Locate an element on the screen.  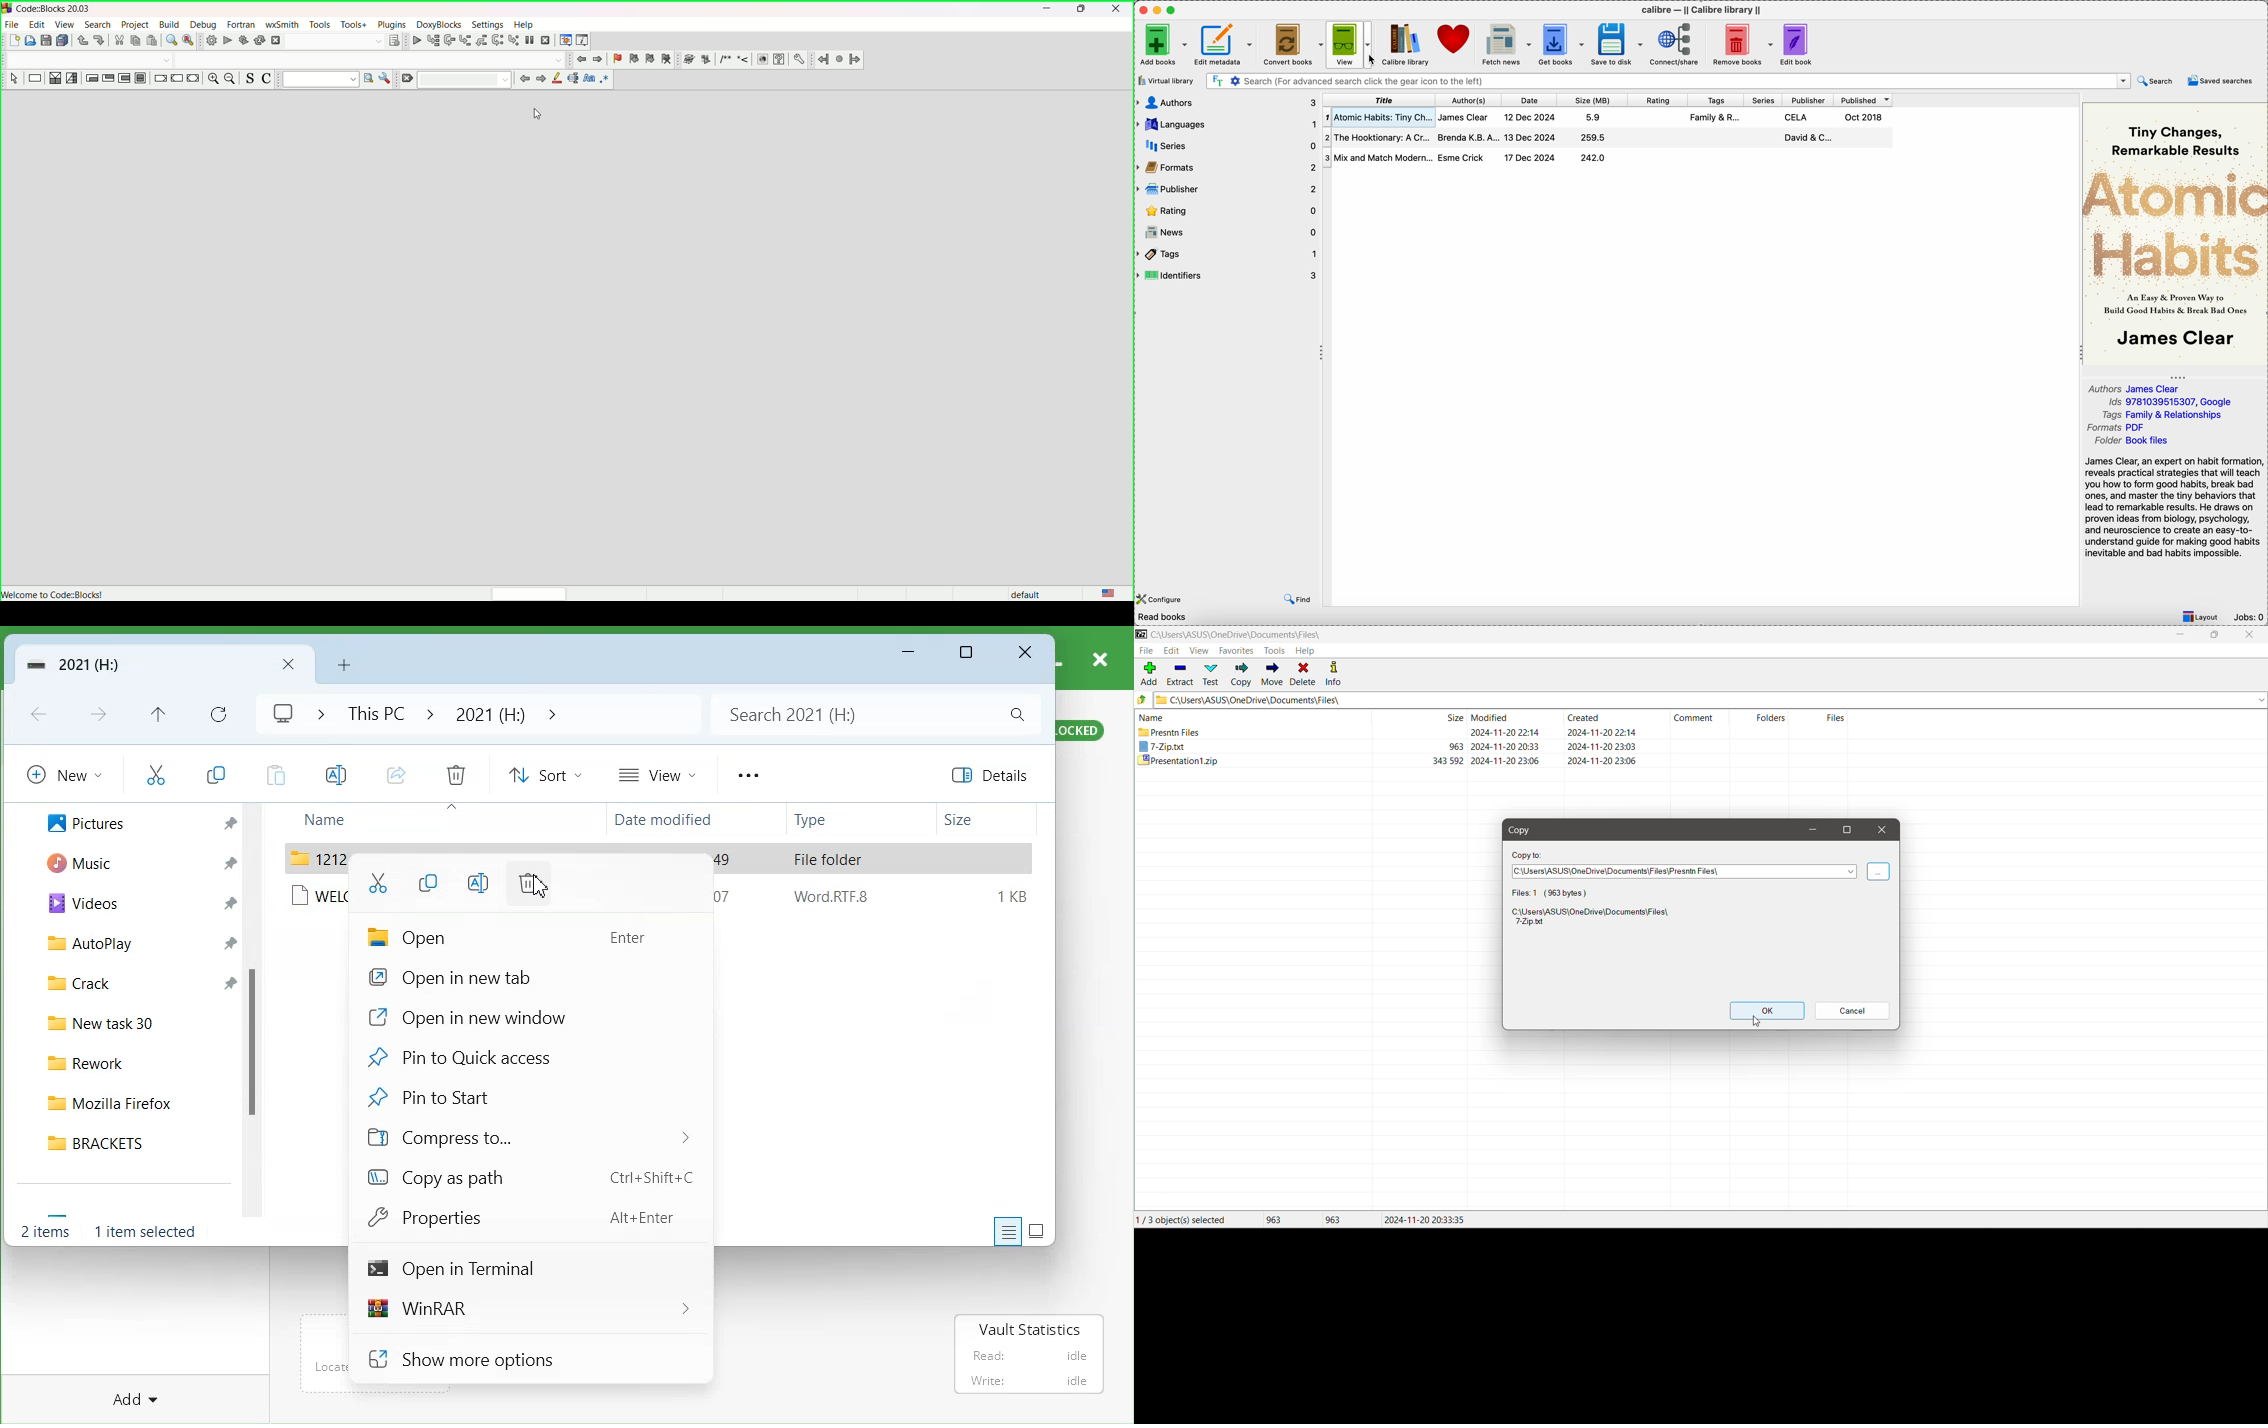
date is located at coordinates (1532, 100).